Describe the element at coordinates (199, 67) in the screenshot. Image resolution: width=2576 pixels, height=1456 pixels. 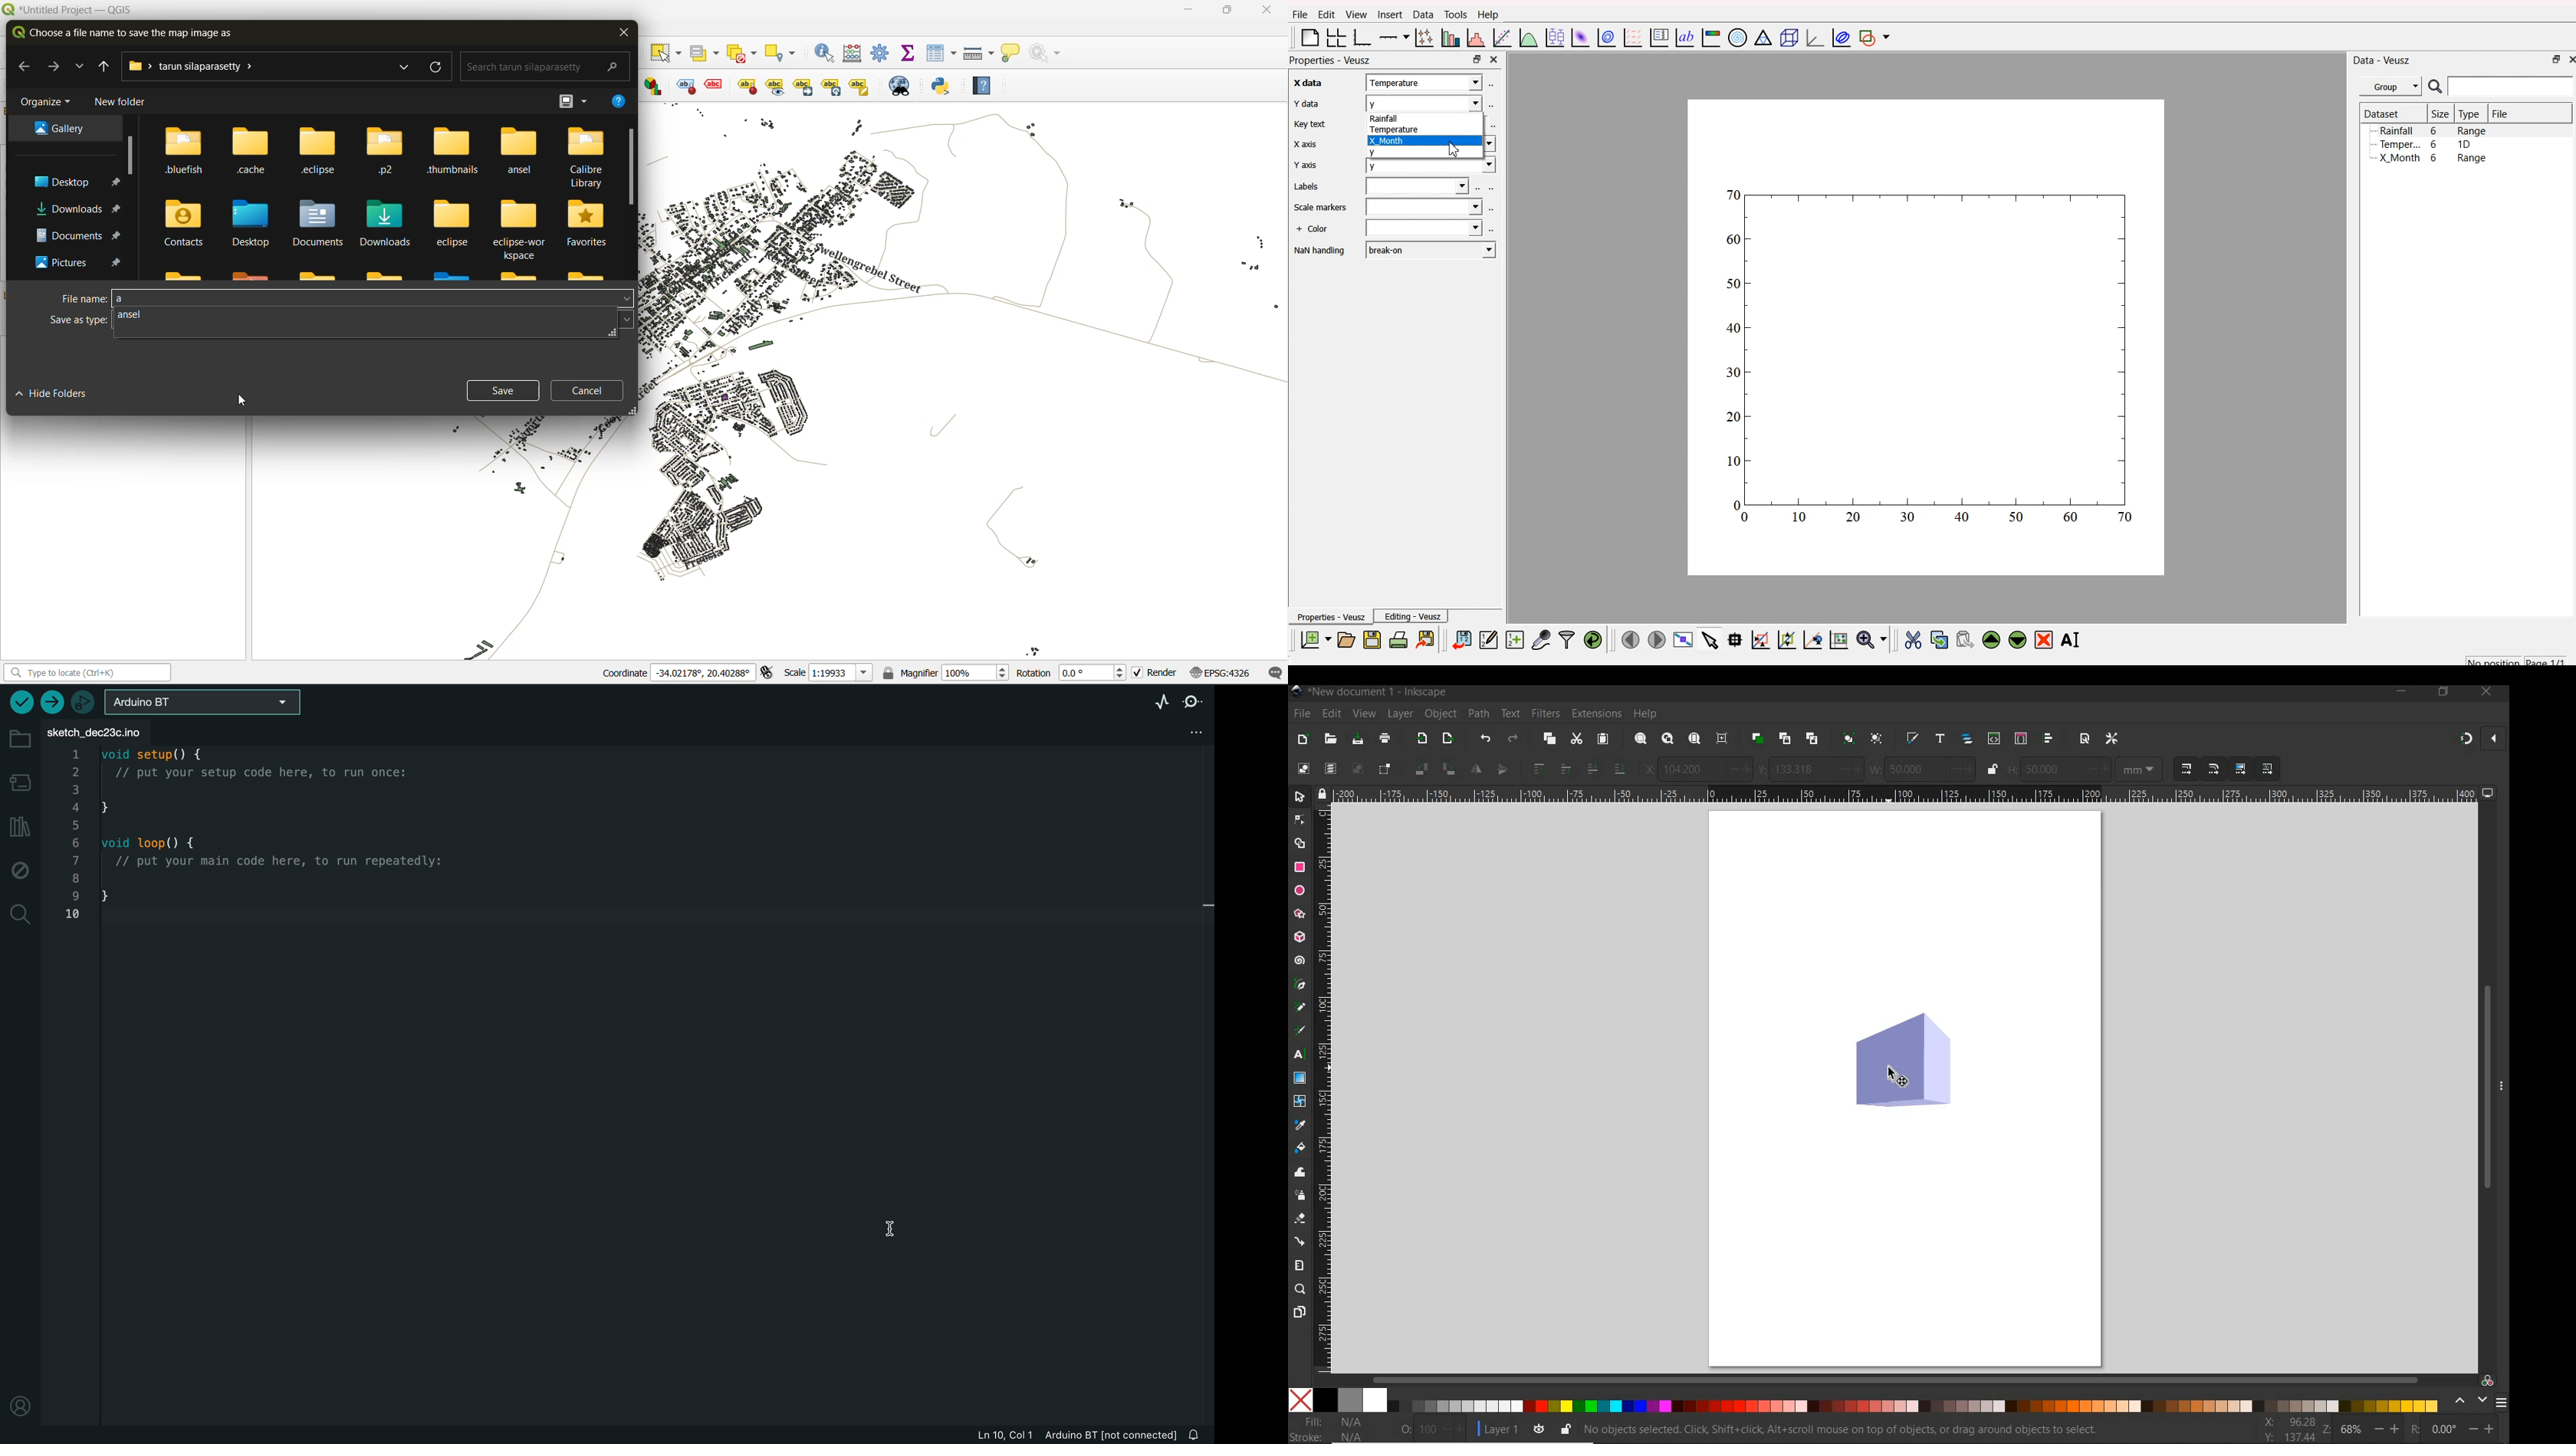
I see `file path` at that location.